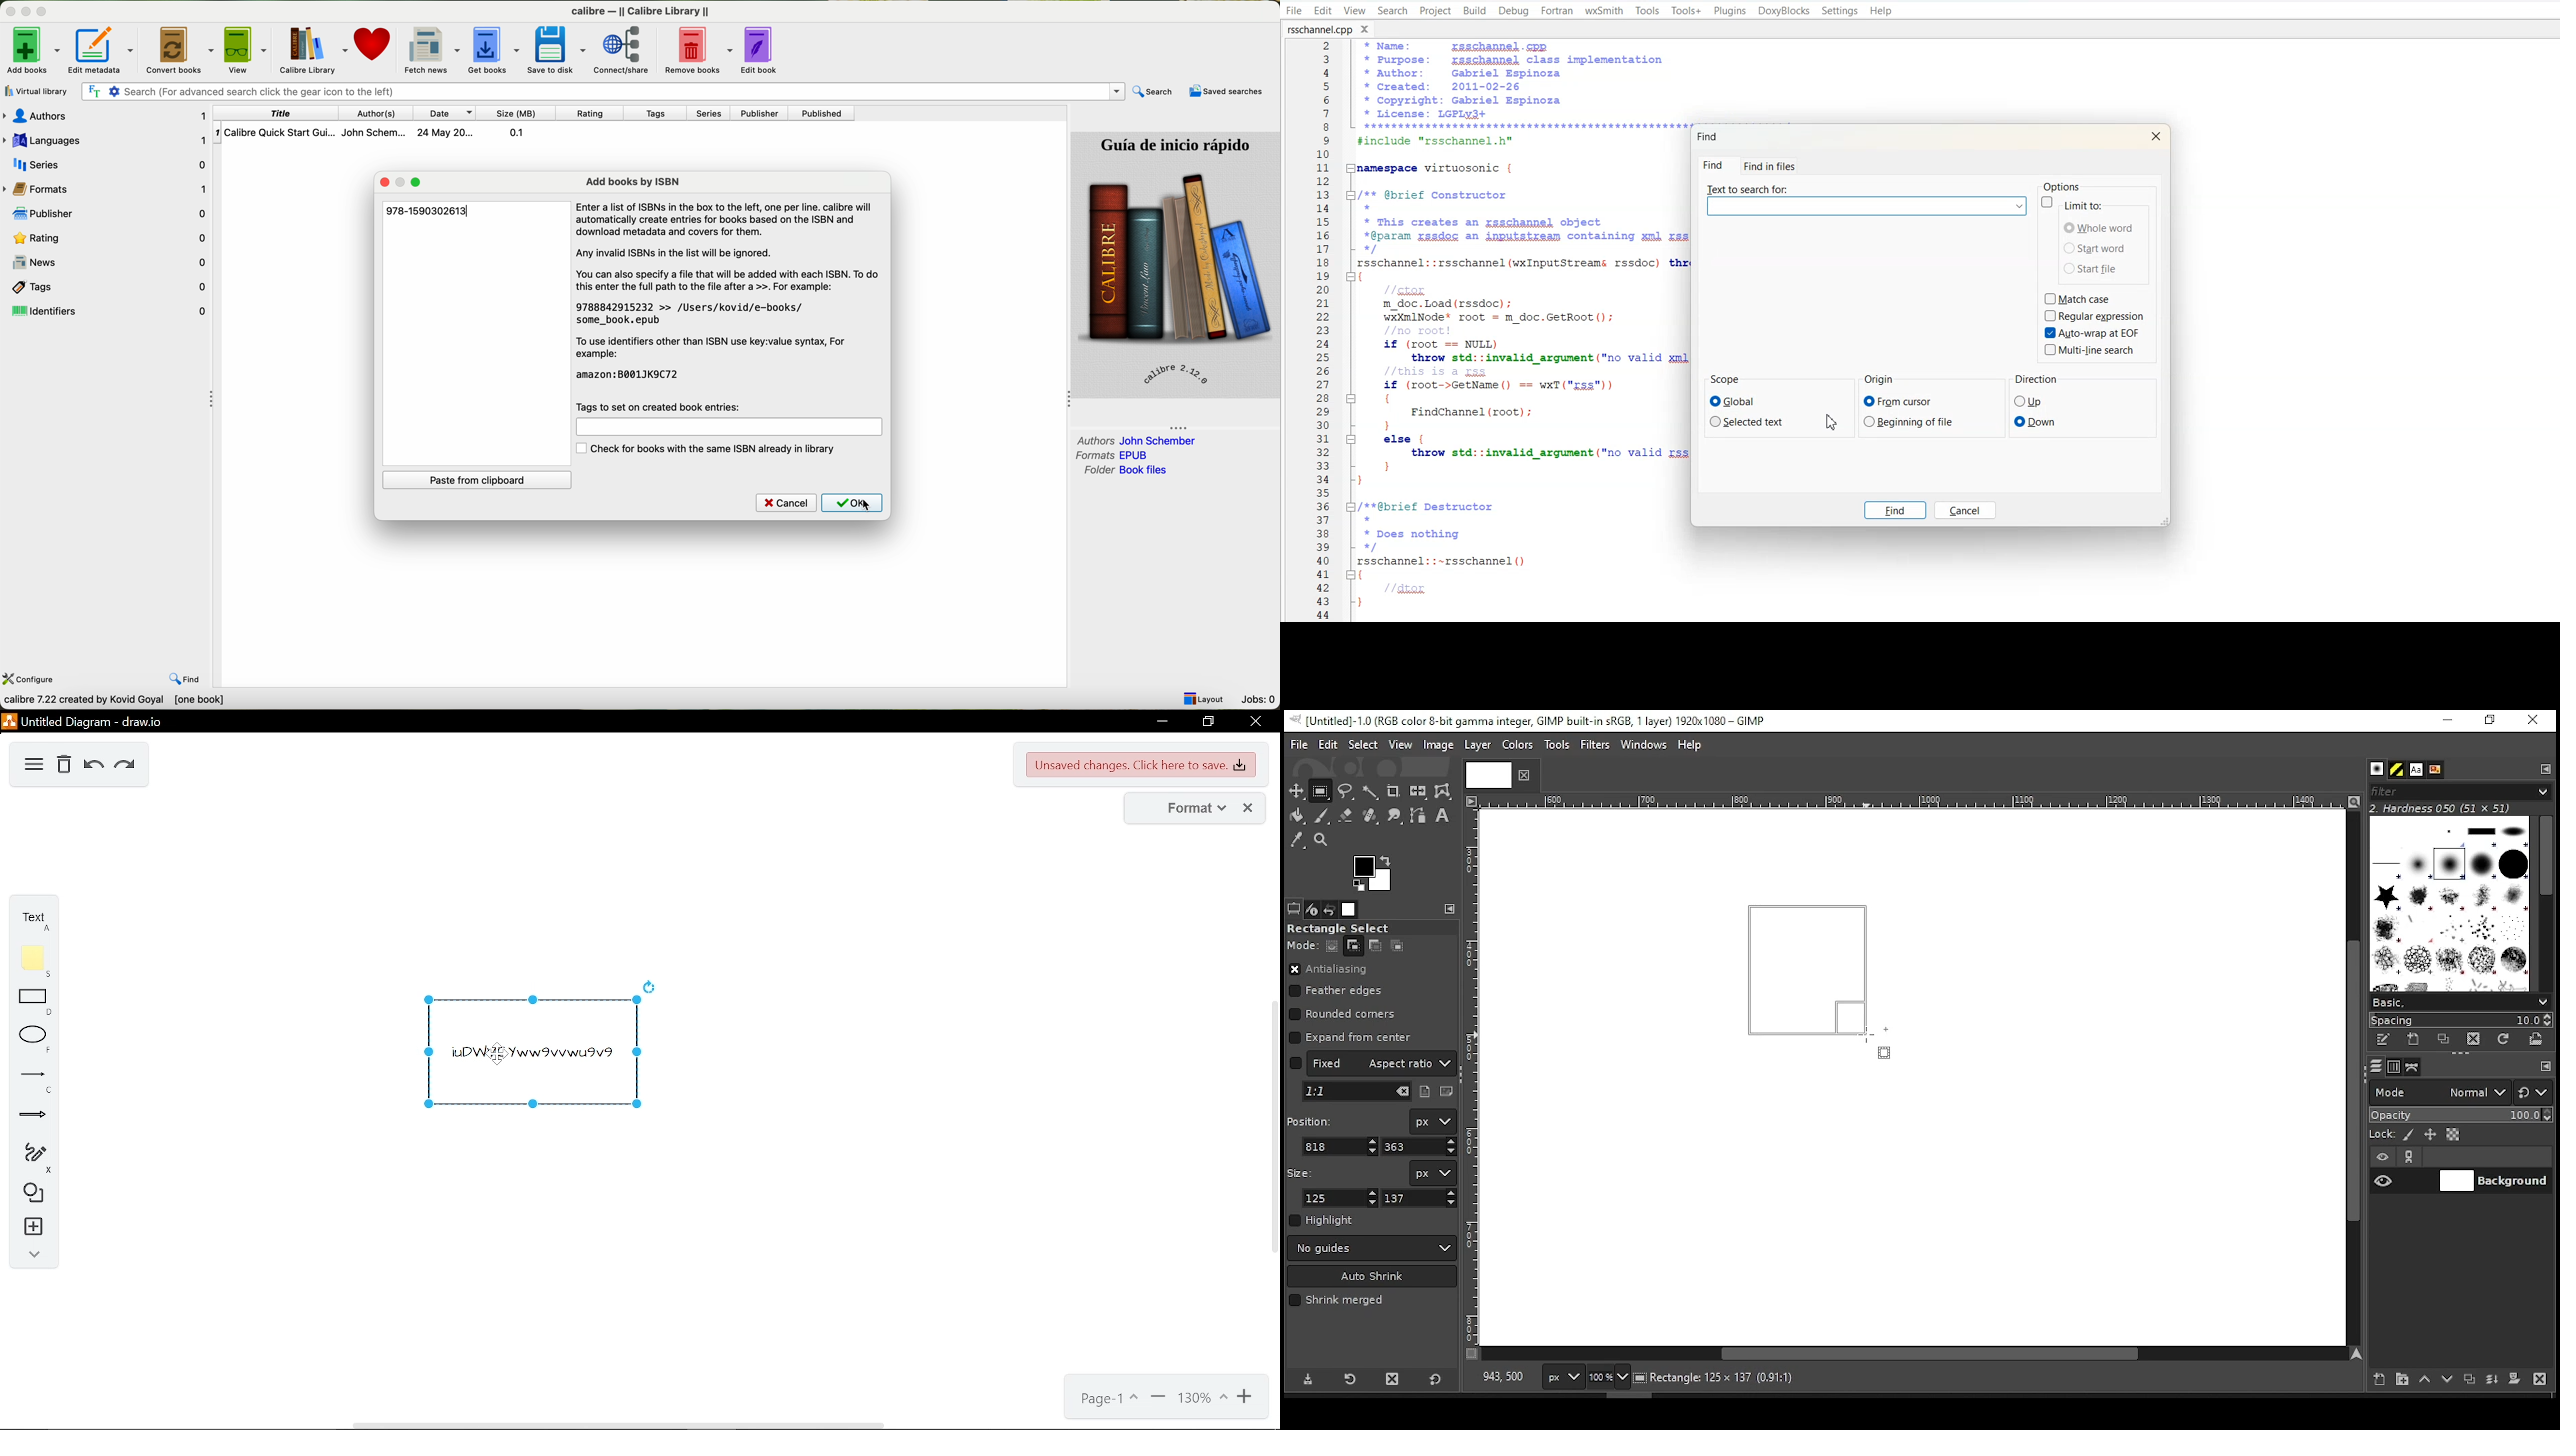 Image resolution: width=2576 pixels, height=1456 pixels. Describe the element at coordinates (1341, 1146) in the screenshot. I see `x` at that location.